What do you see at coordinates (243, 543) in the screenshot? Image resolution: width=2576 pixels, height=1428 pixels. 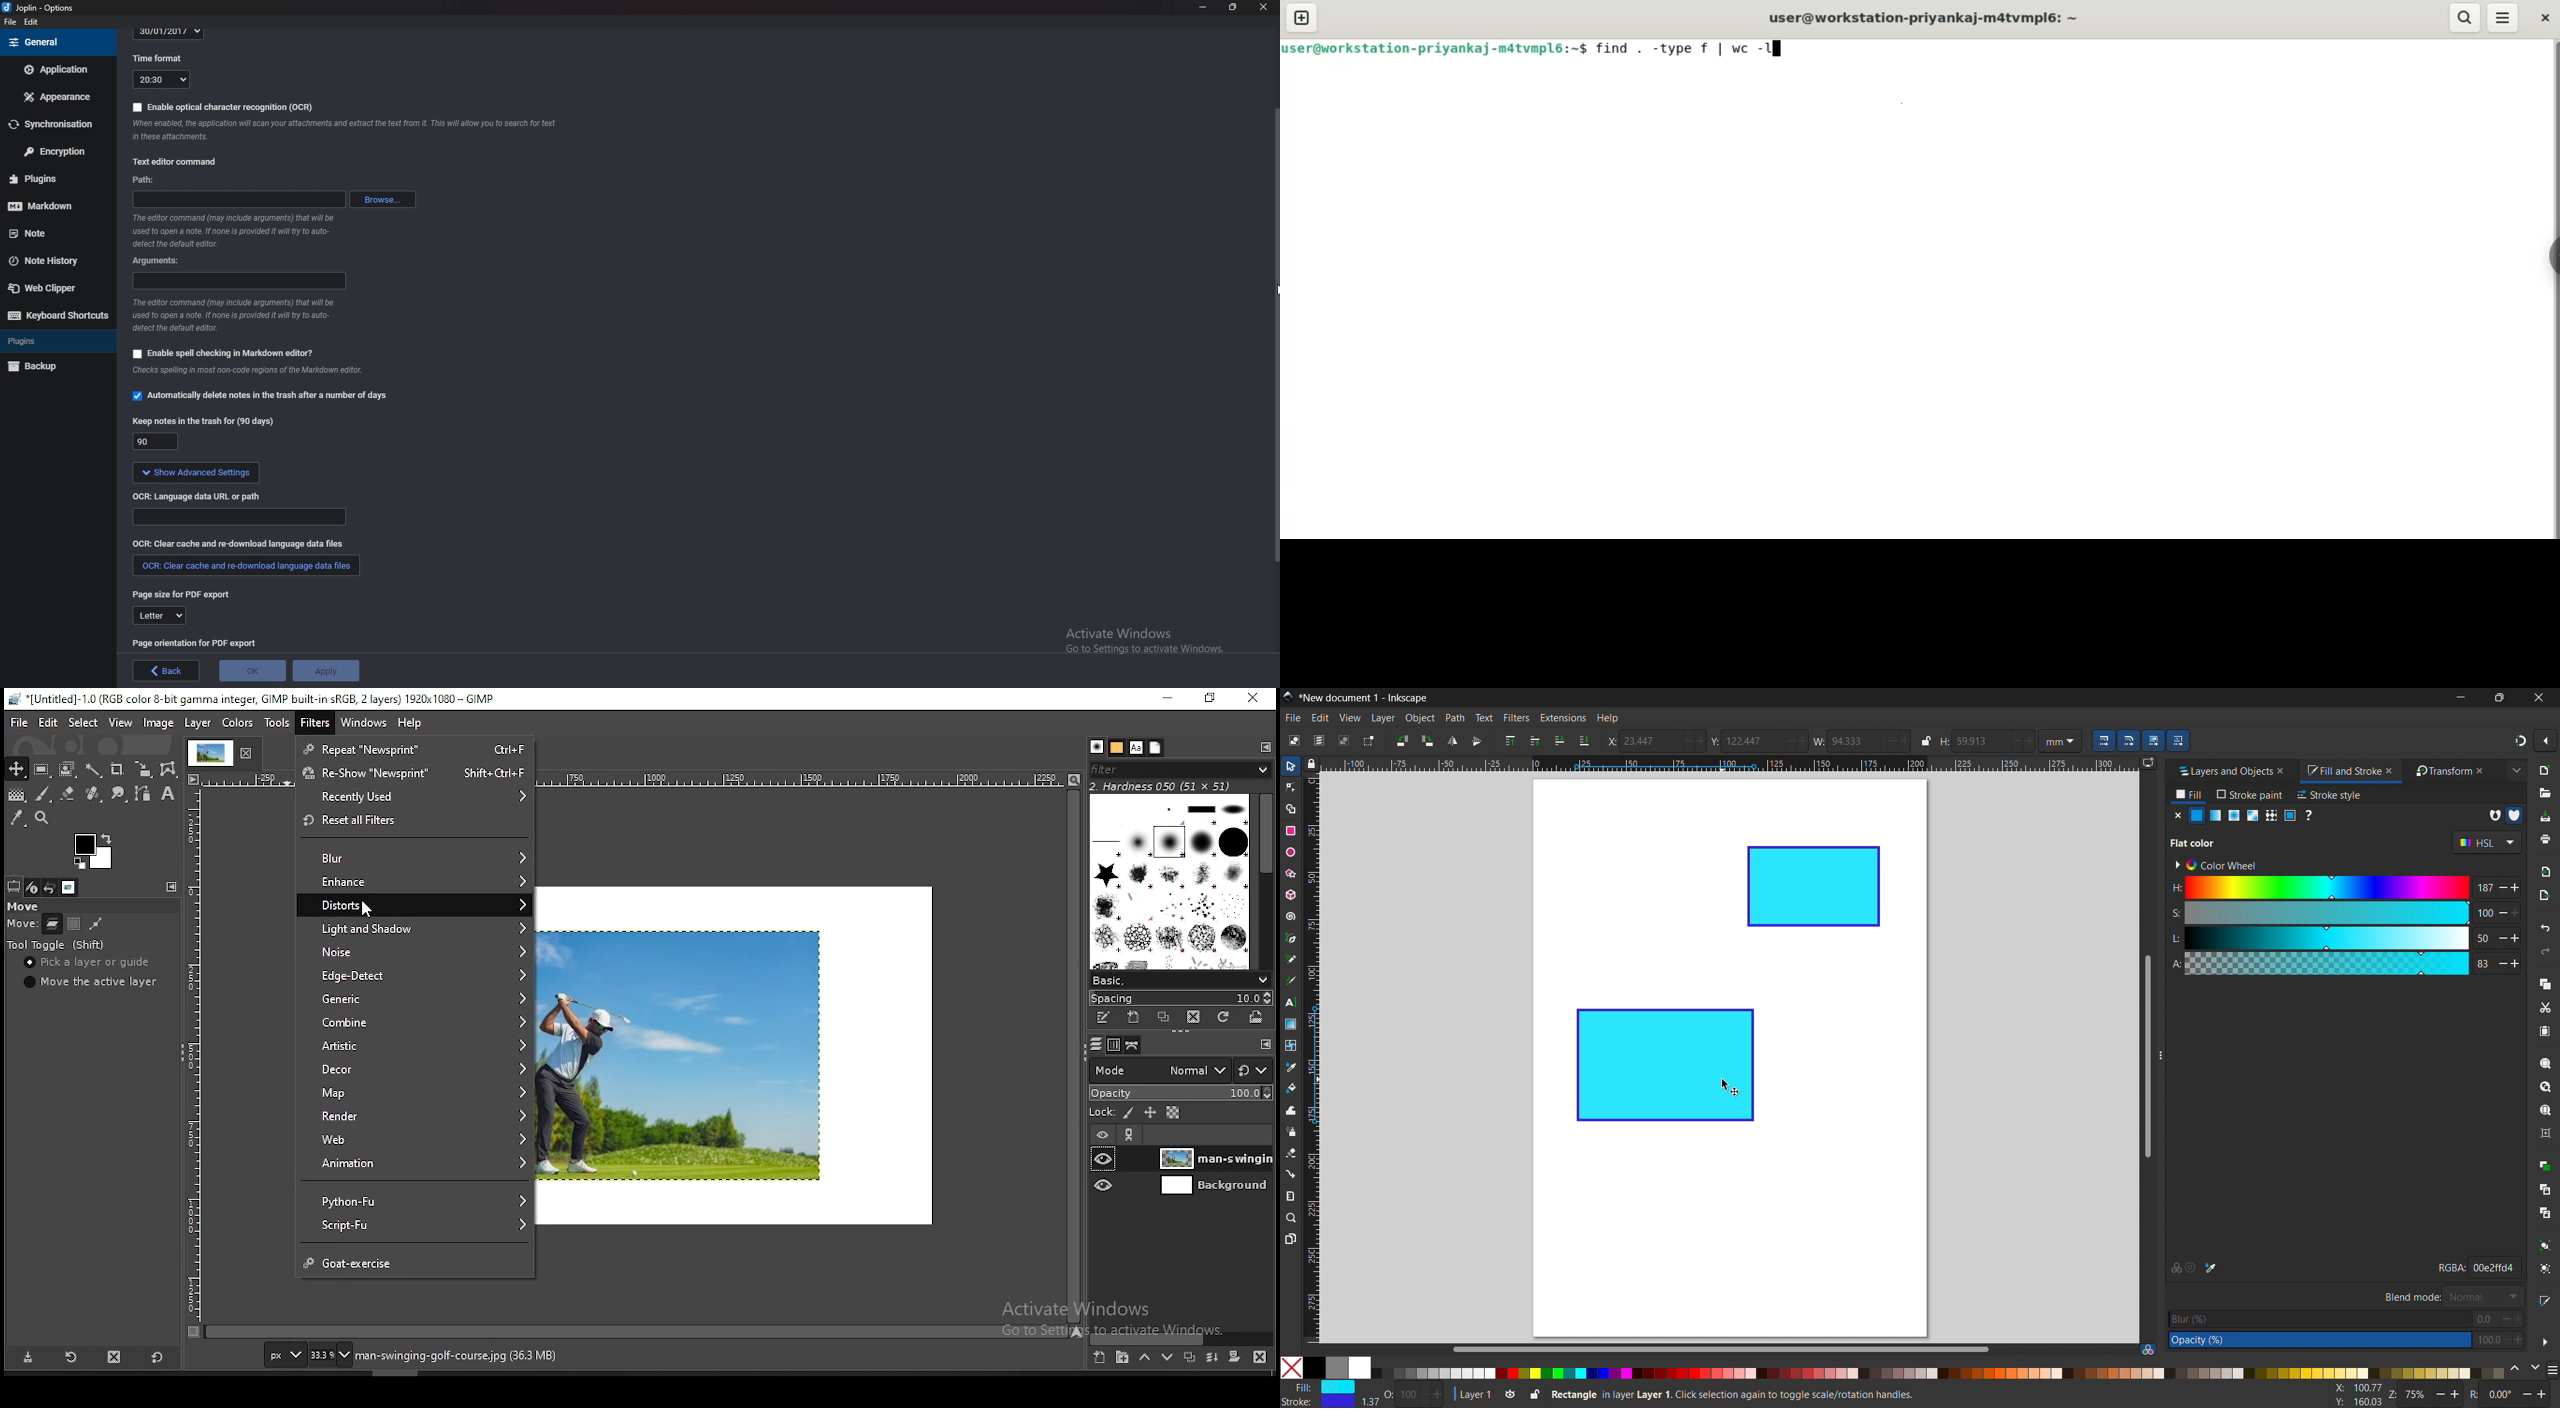 I see `Clear cache and redownload Language data` at bounding box center [243, 543].